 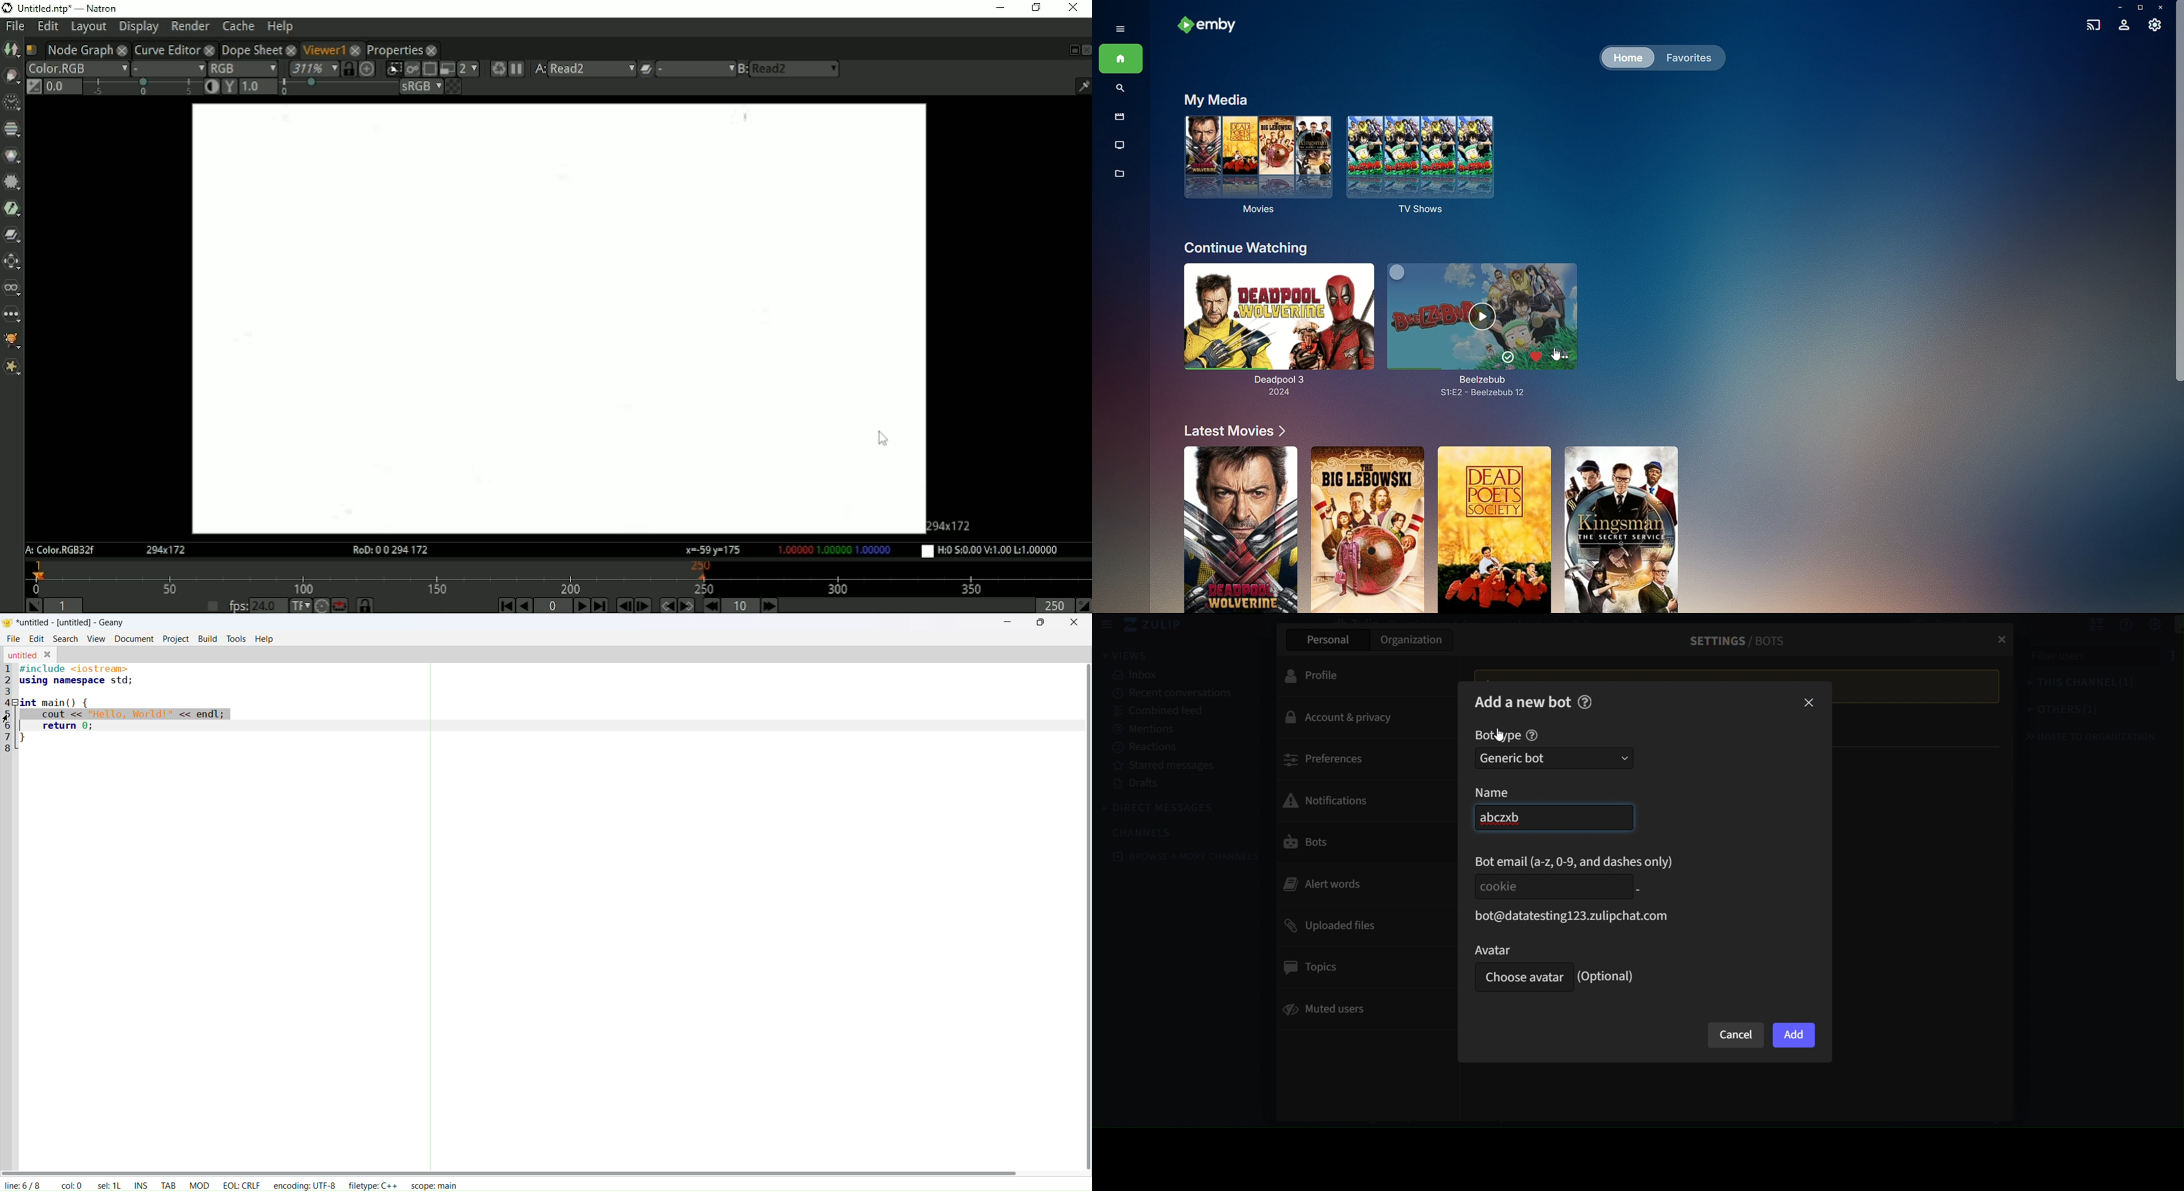 What do you see at coordinates (1041, 621) in the screenshot?
I see `maxisimize` at bounding box center [1041, 621].